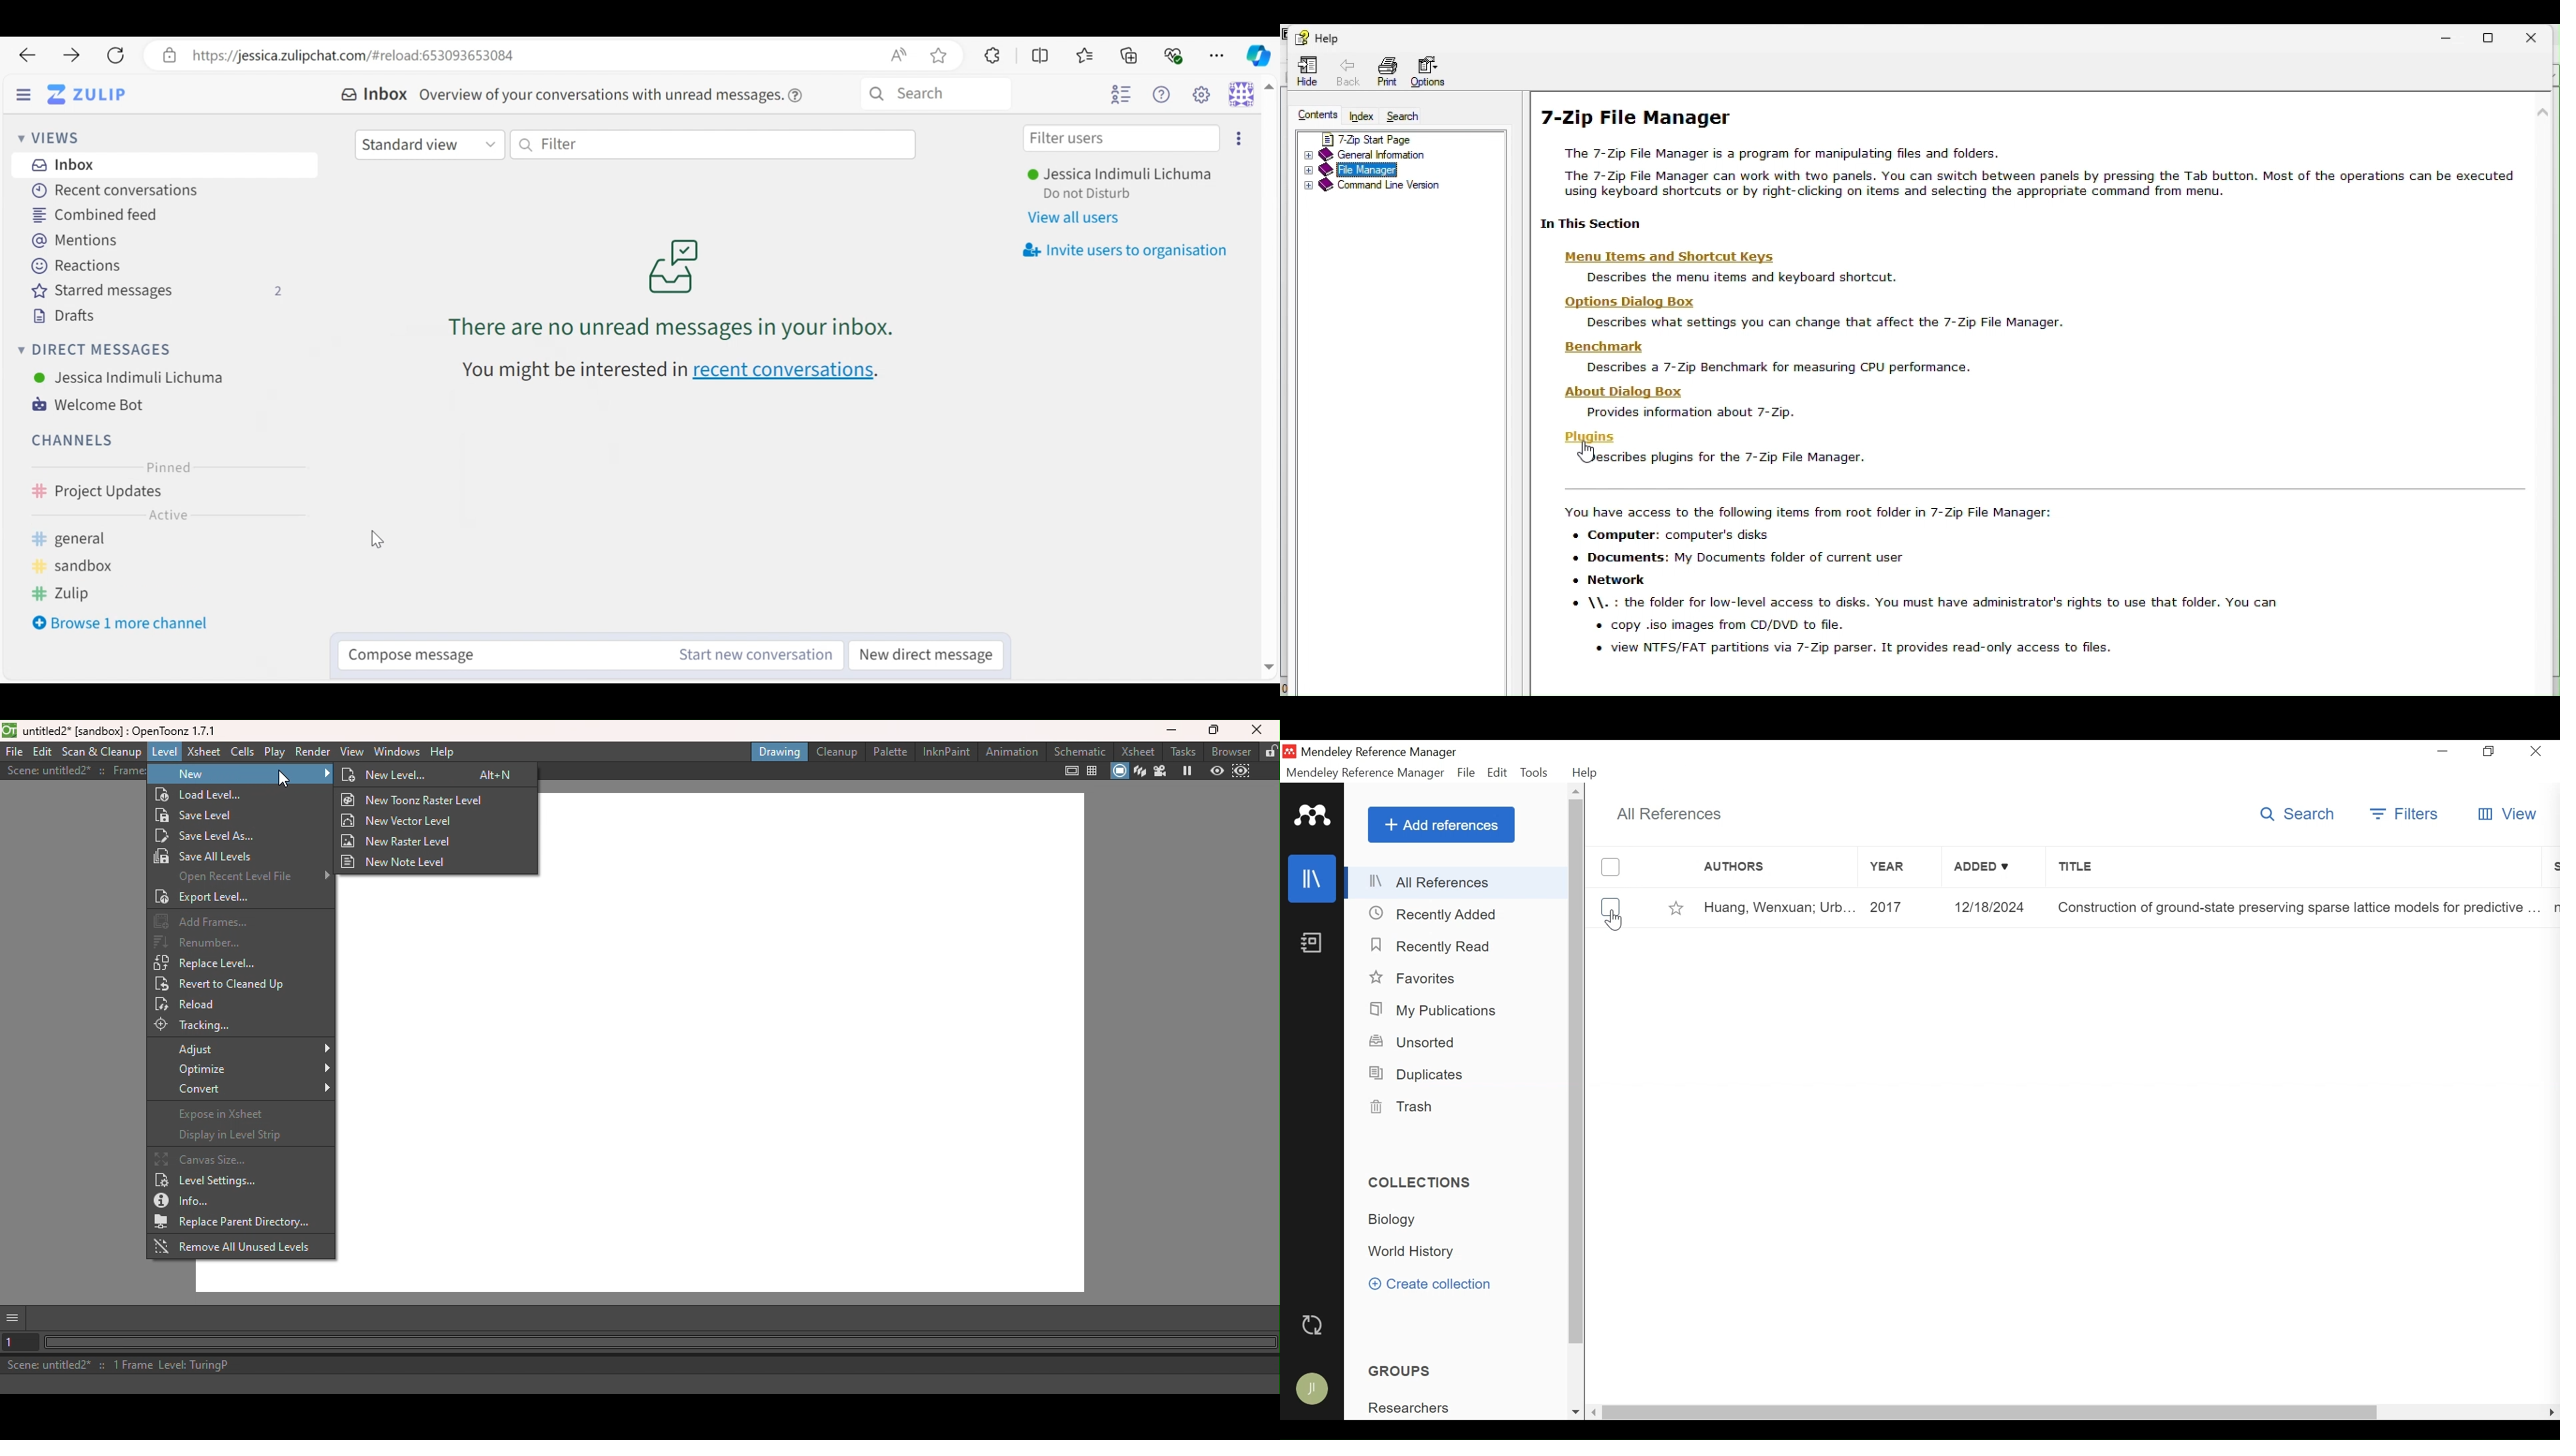 This screenshot has height=1456, width=2576. What do you see at coordinates (54, 139) in the screenshot?
I see `Views` at bounding box center [54, 139].